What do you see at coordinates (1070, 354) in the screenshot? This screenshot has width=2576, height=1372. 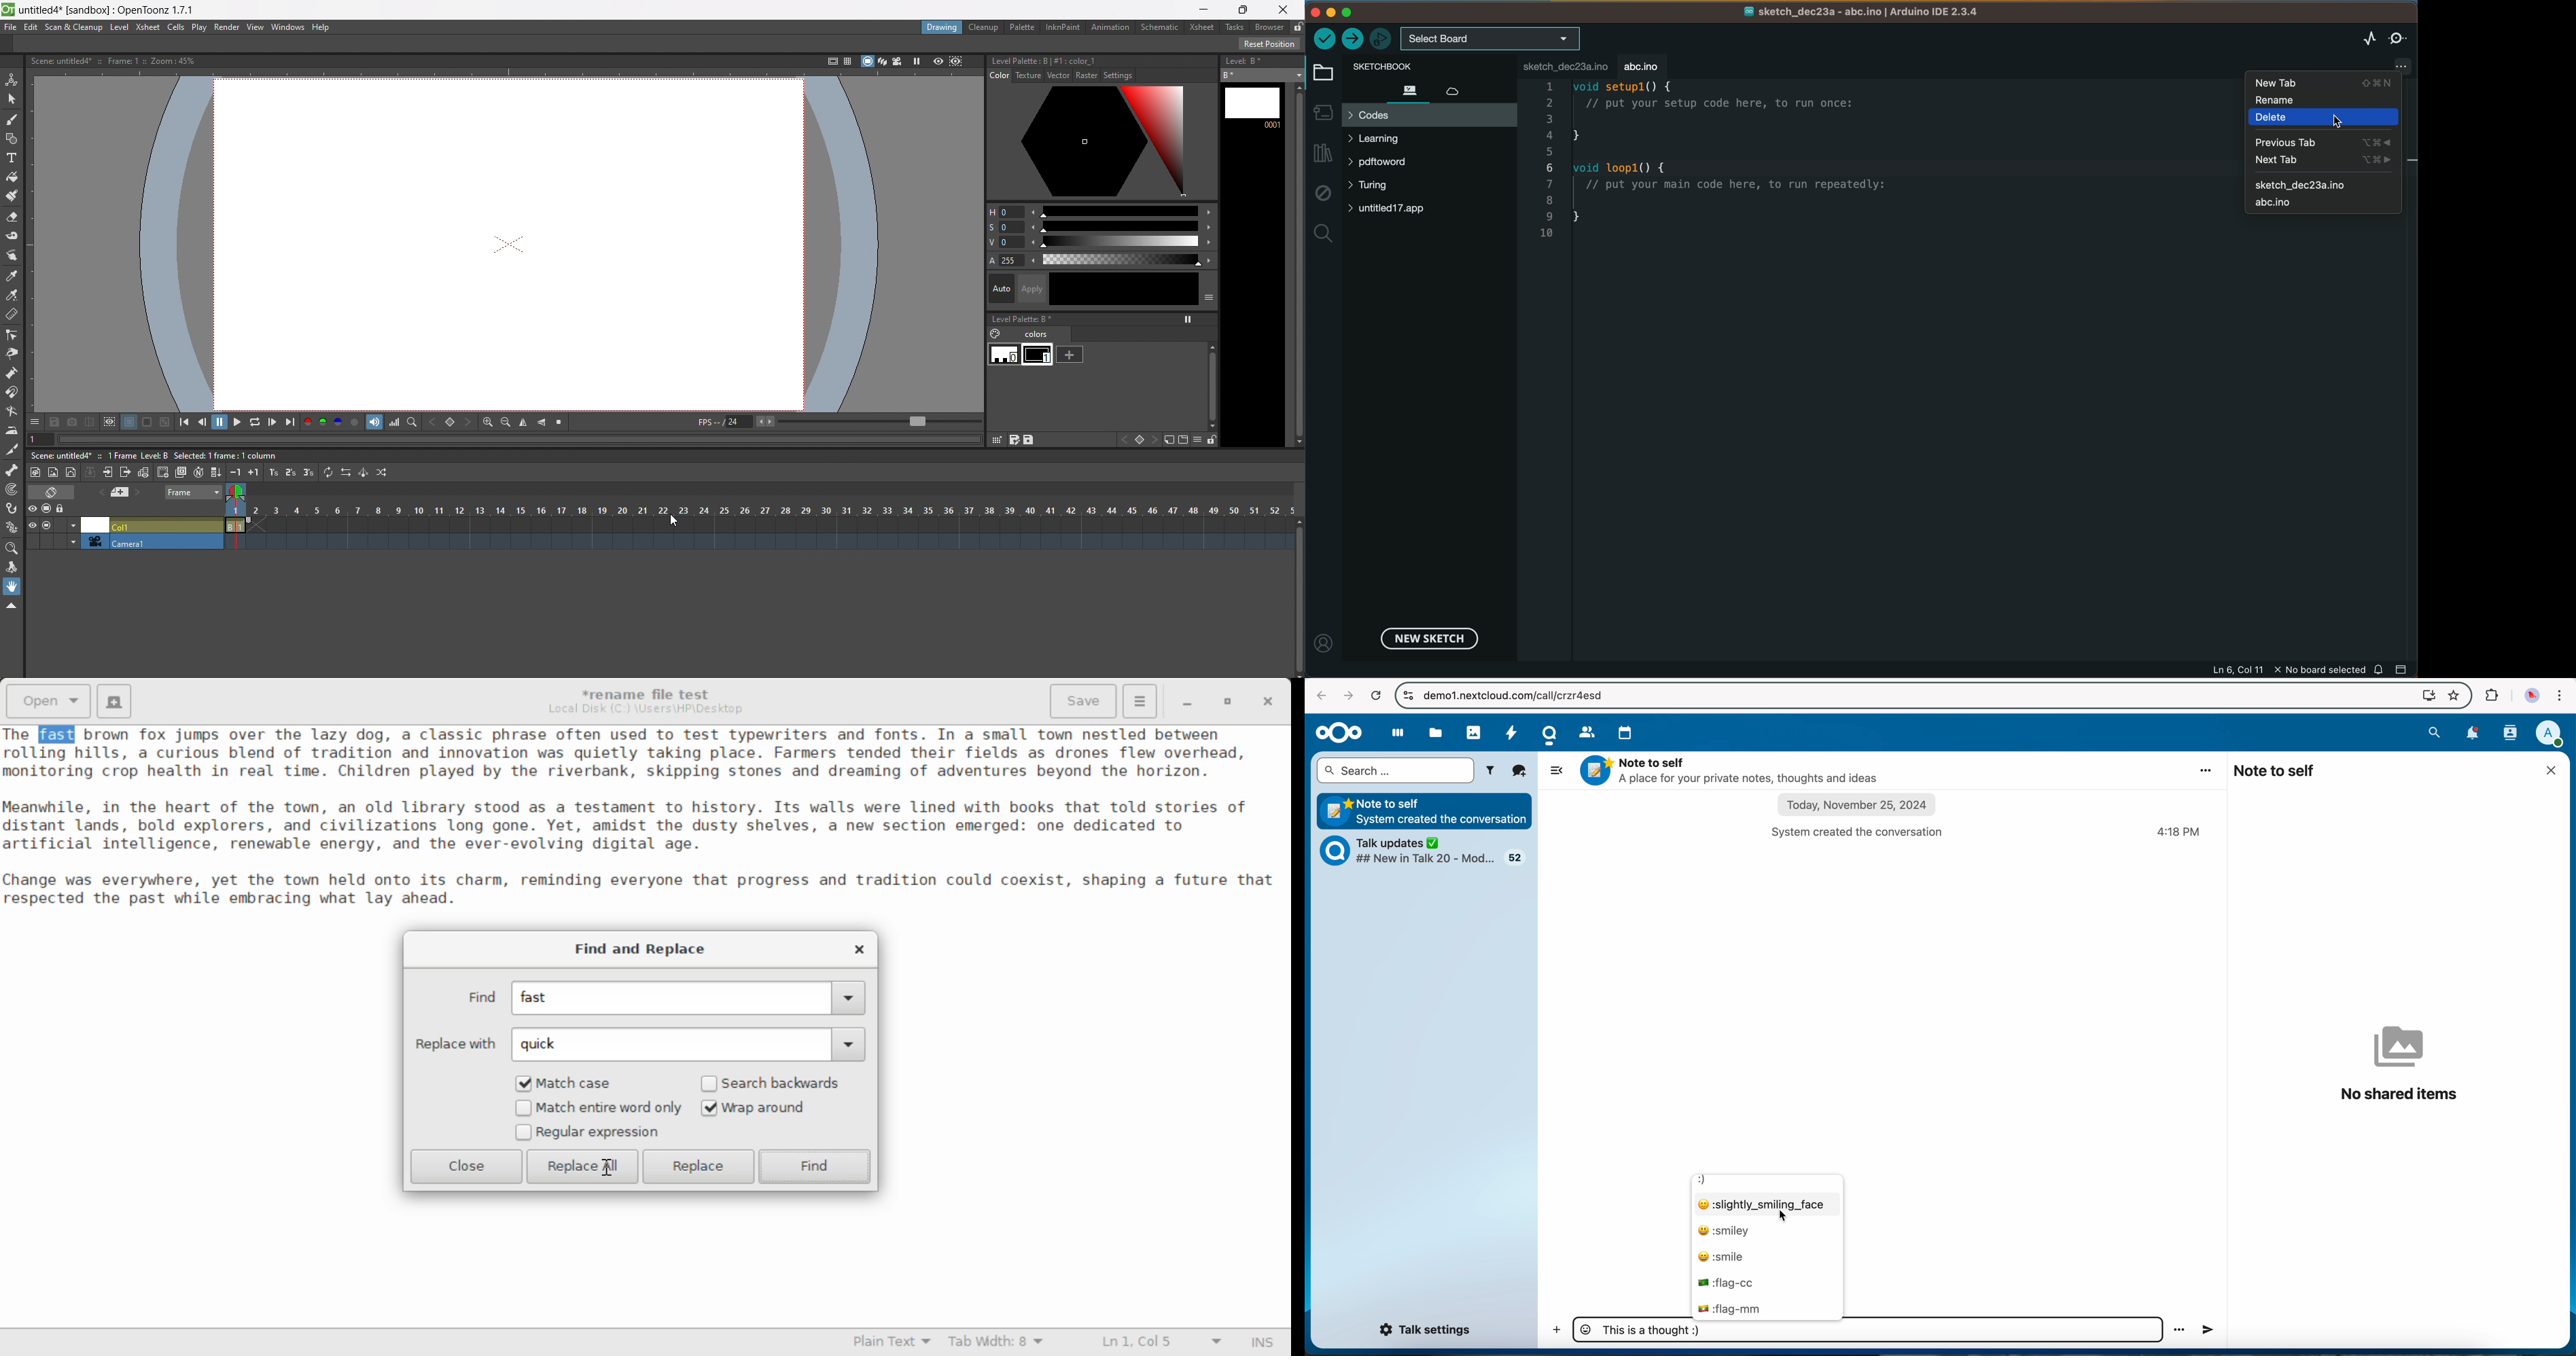 I see `add` at bounding box center [1070, 354].